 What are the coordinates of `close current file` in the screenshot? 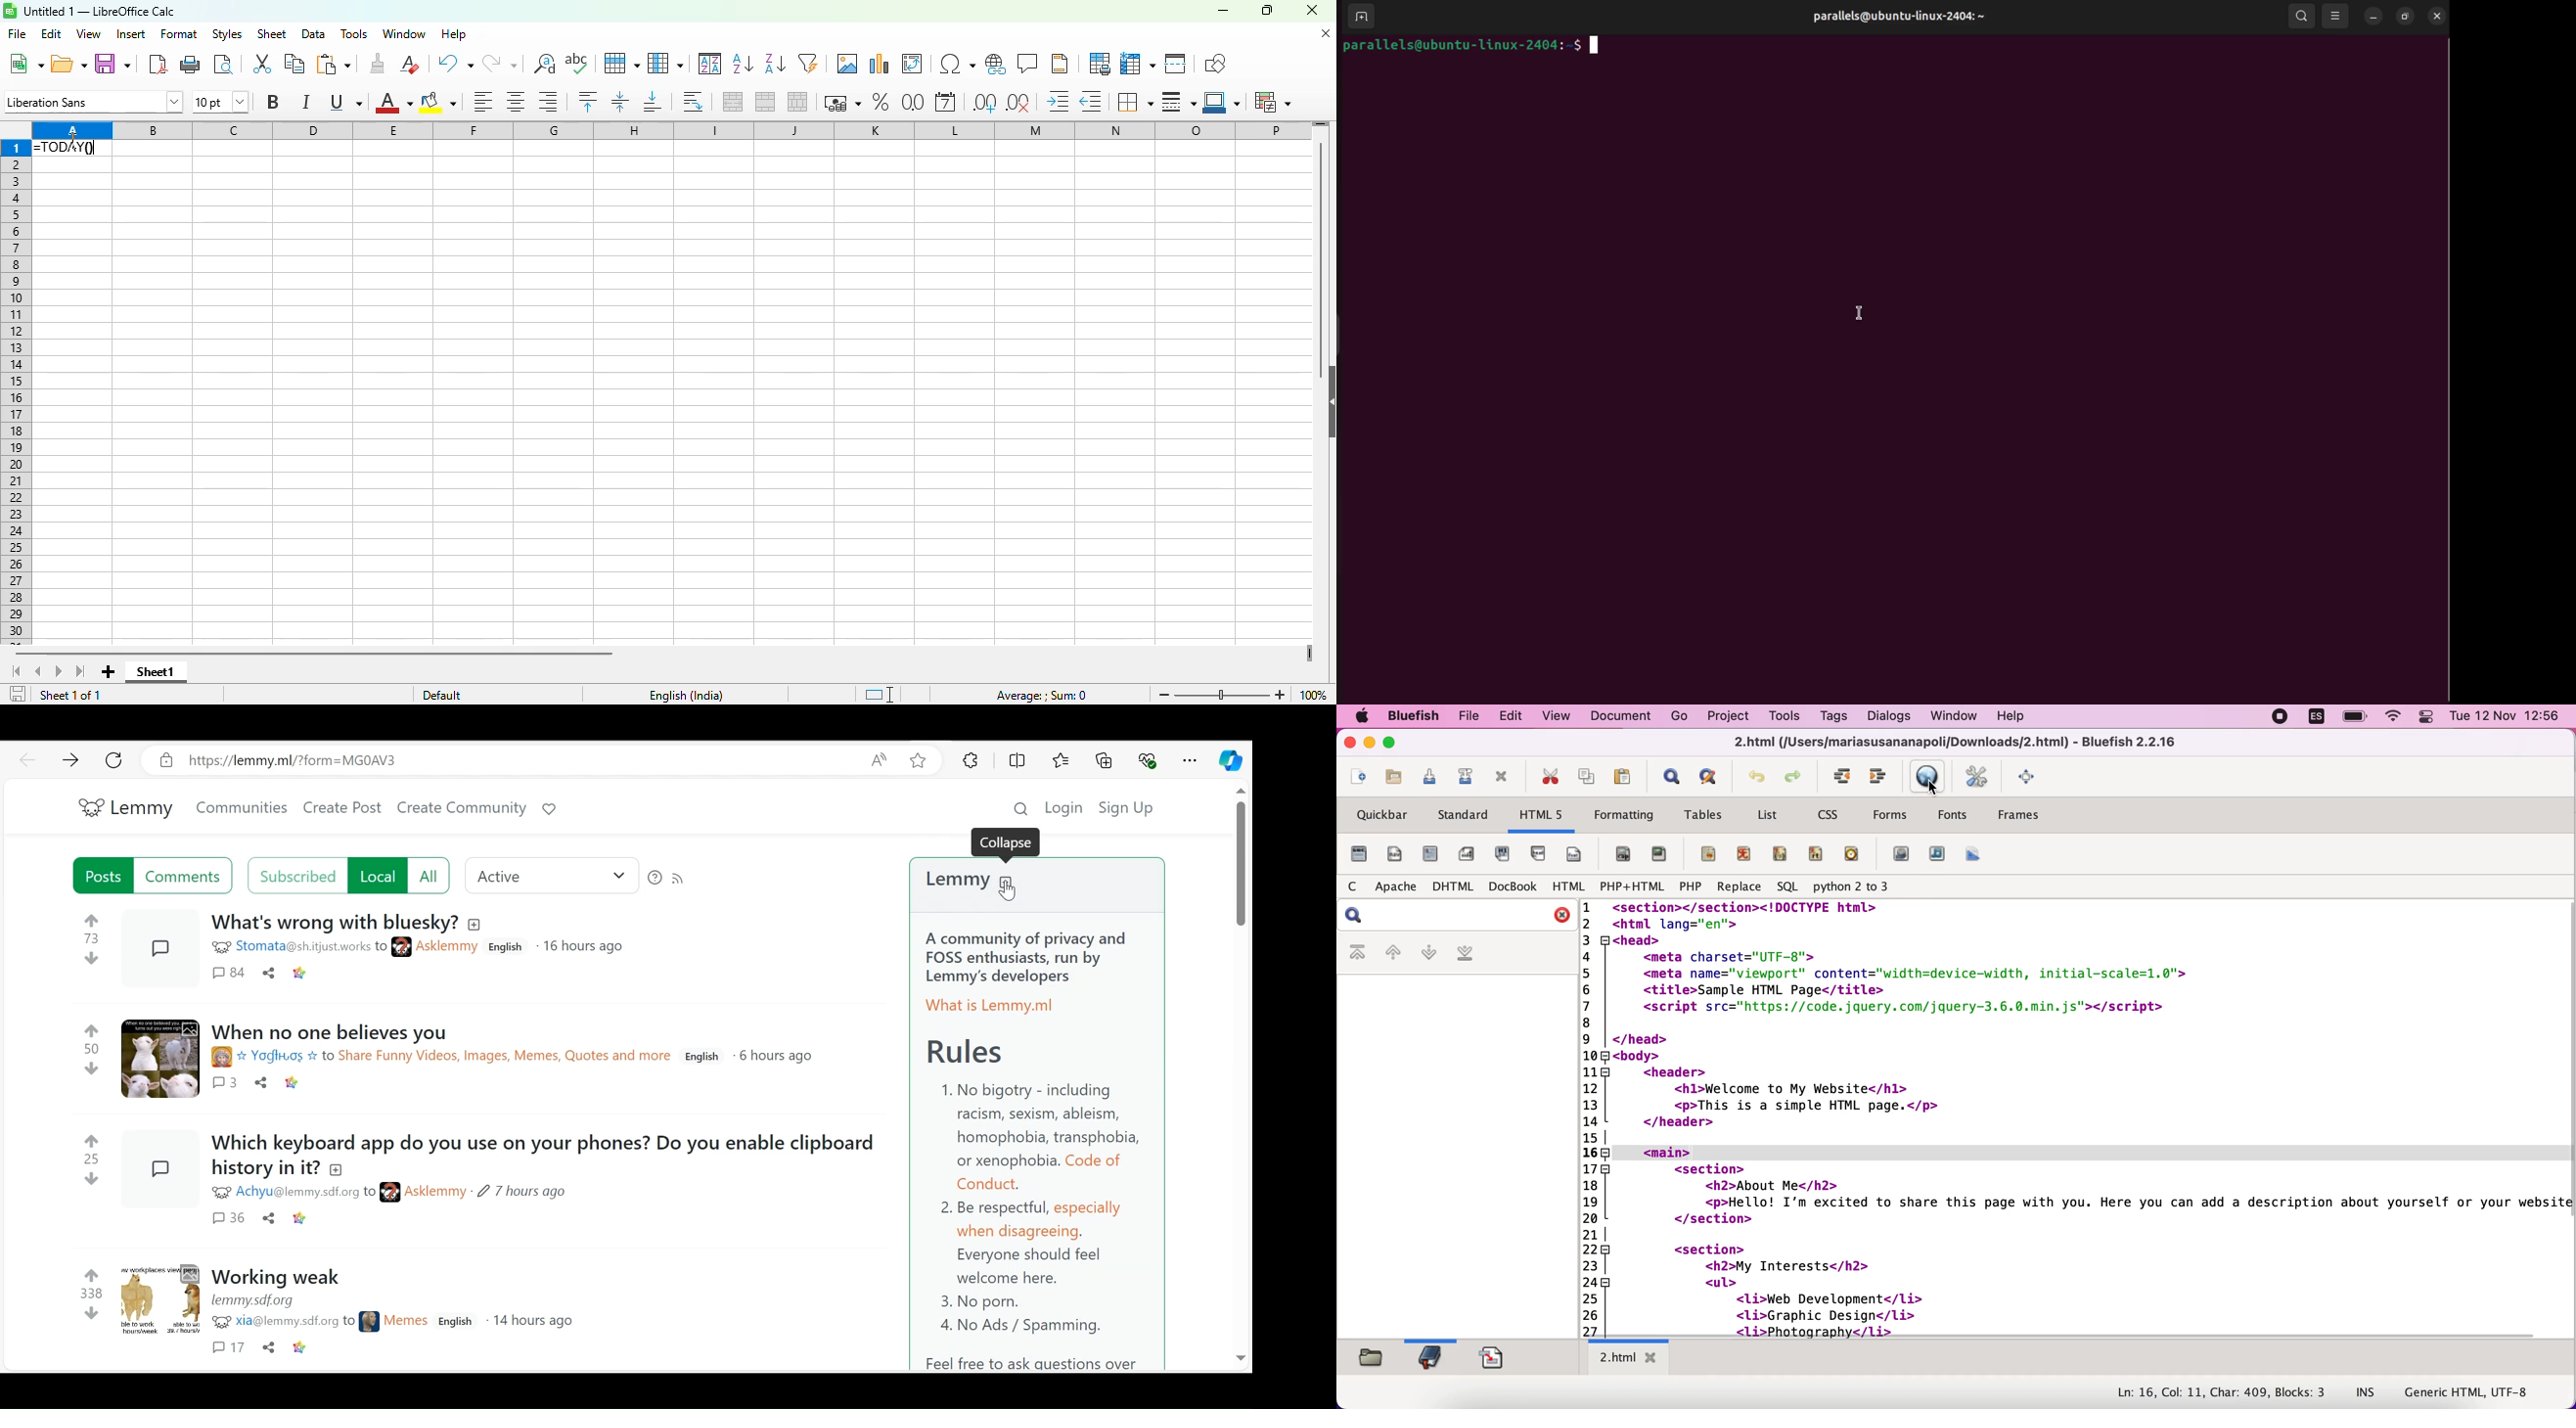 It's located at (1506, 779).